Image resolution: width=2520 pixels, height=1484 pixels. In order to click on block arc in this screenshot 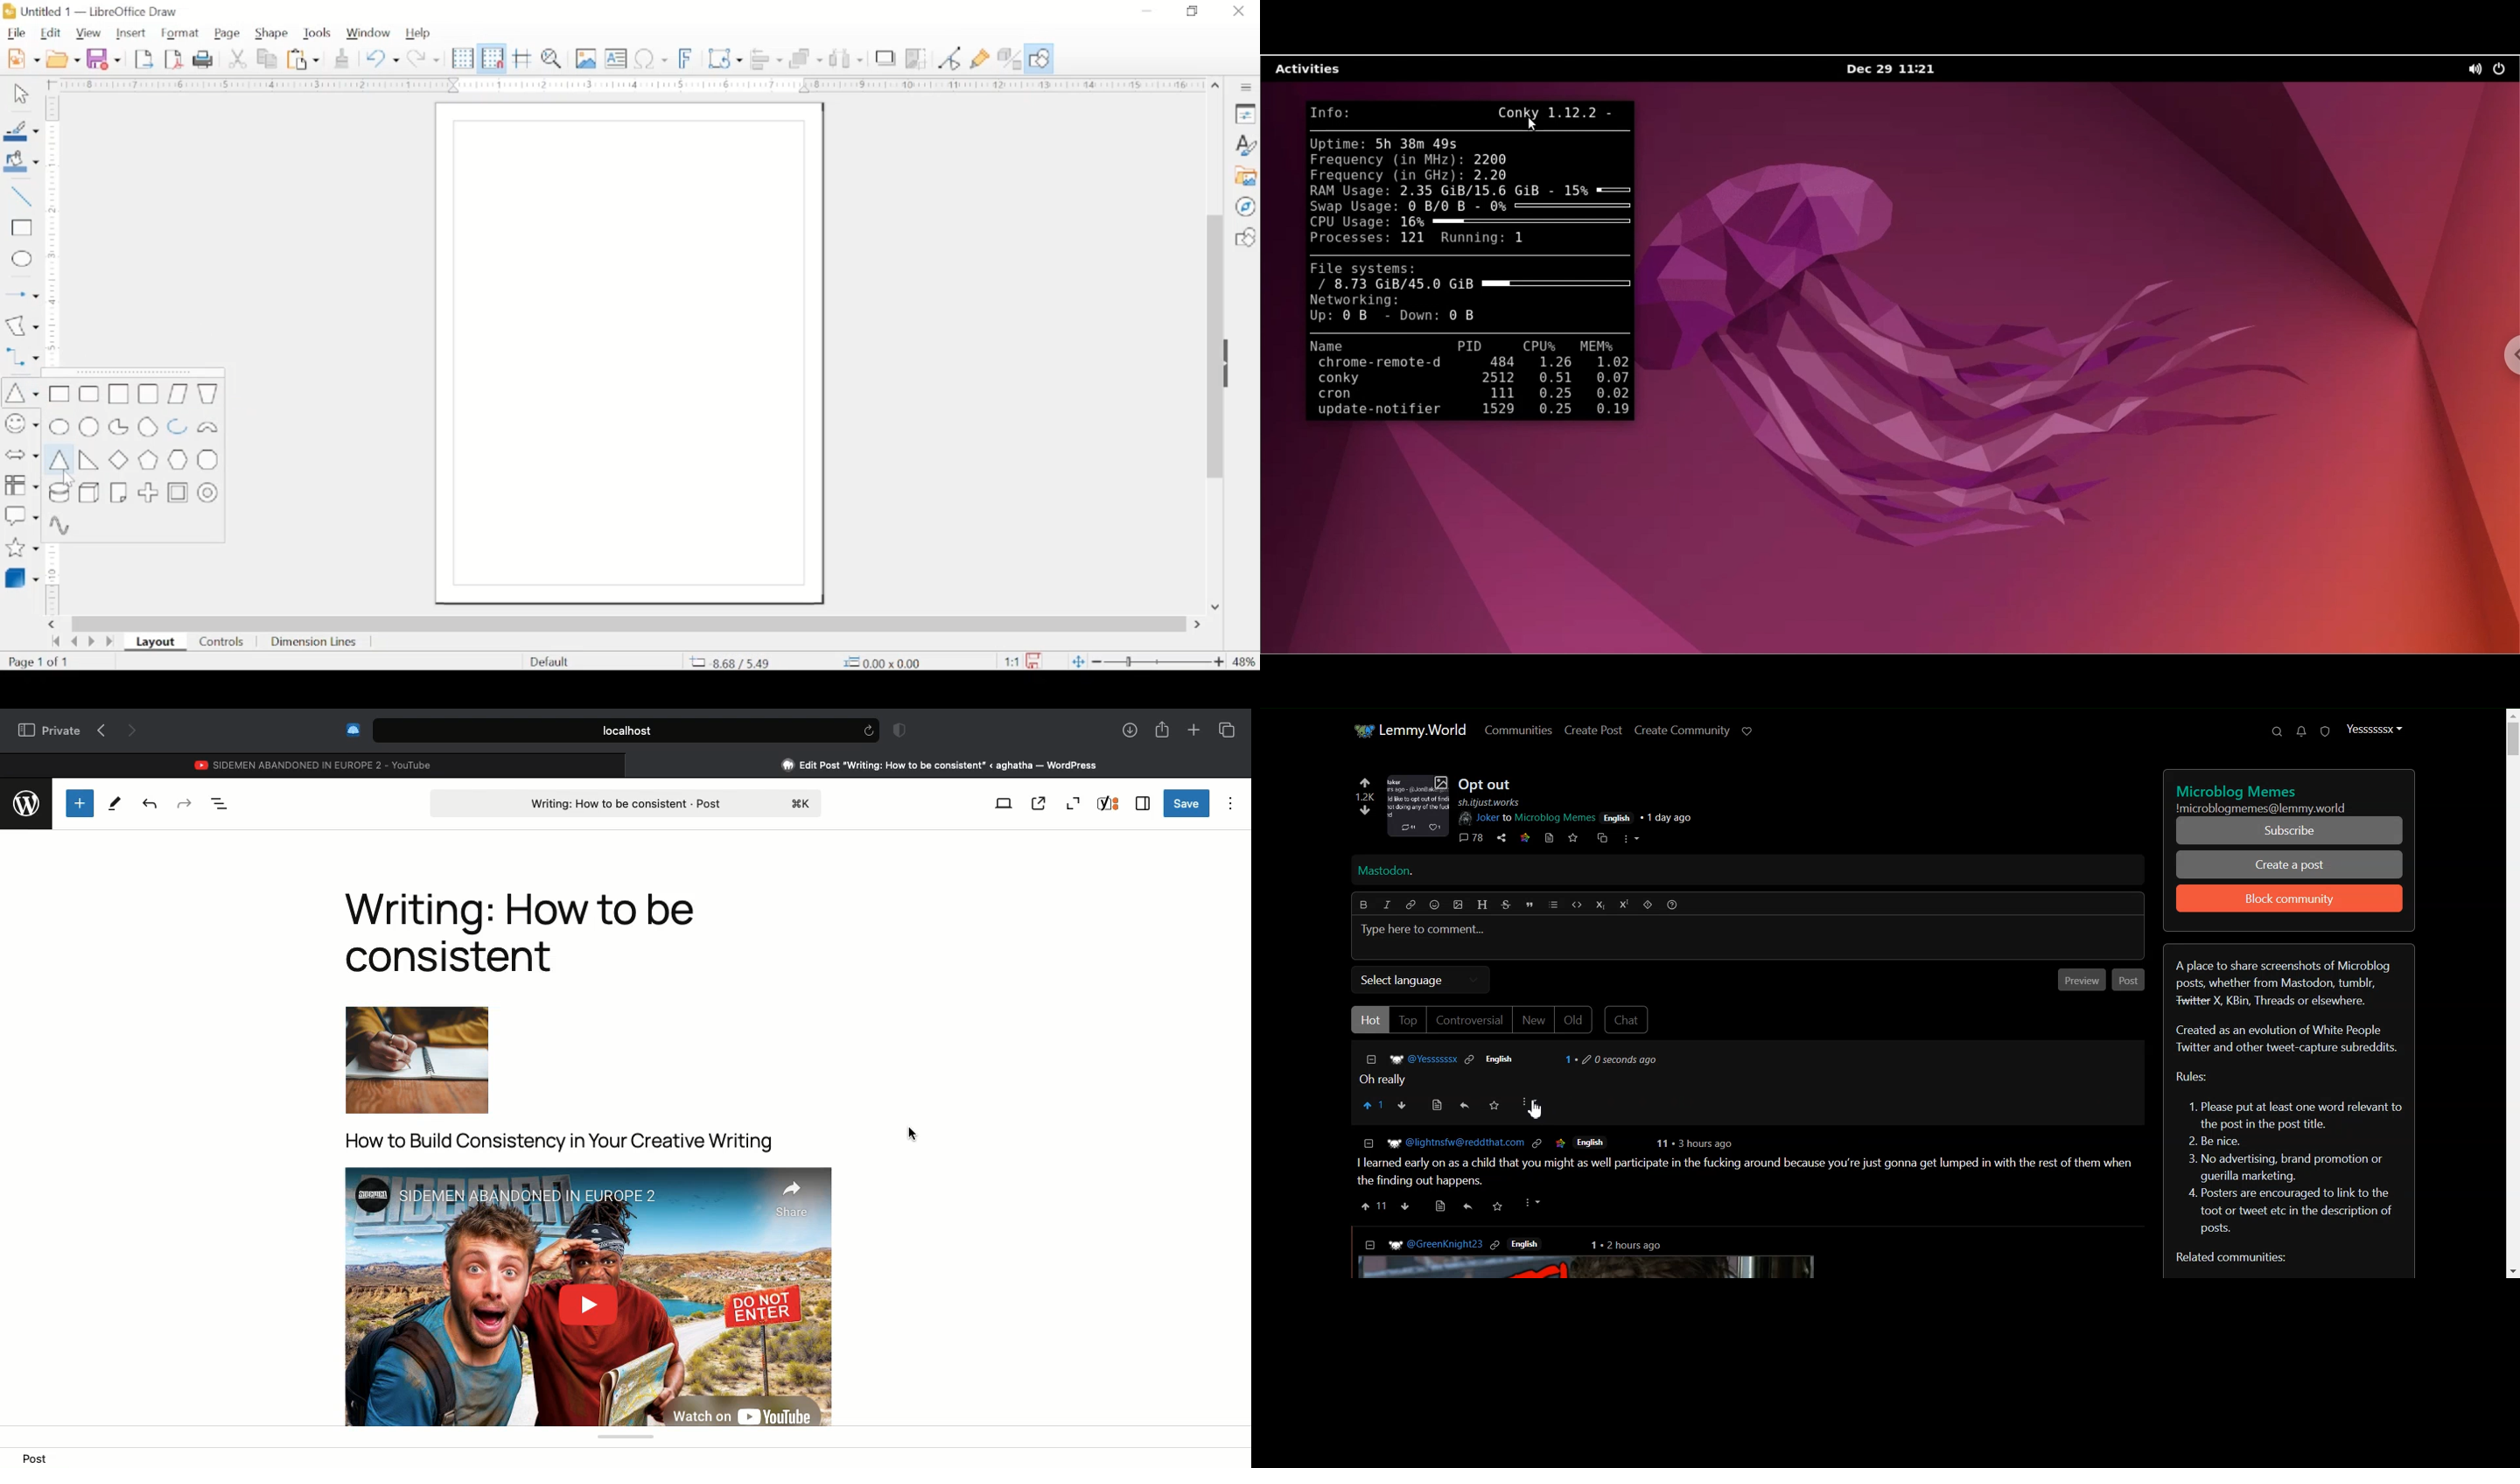, I will do `click(208, 428)`.